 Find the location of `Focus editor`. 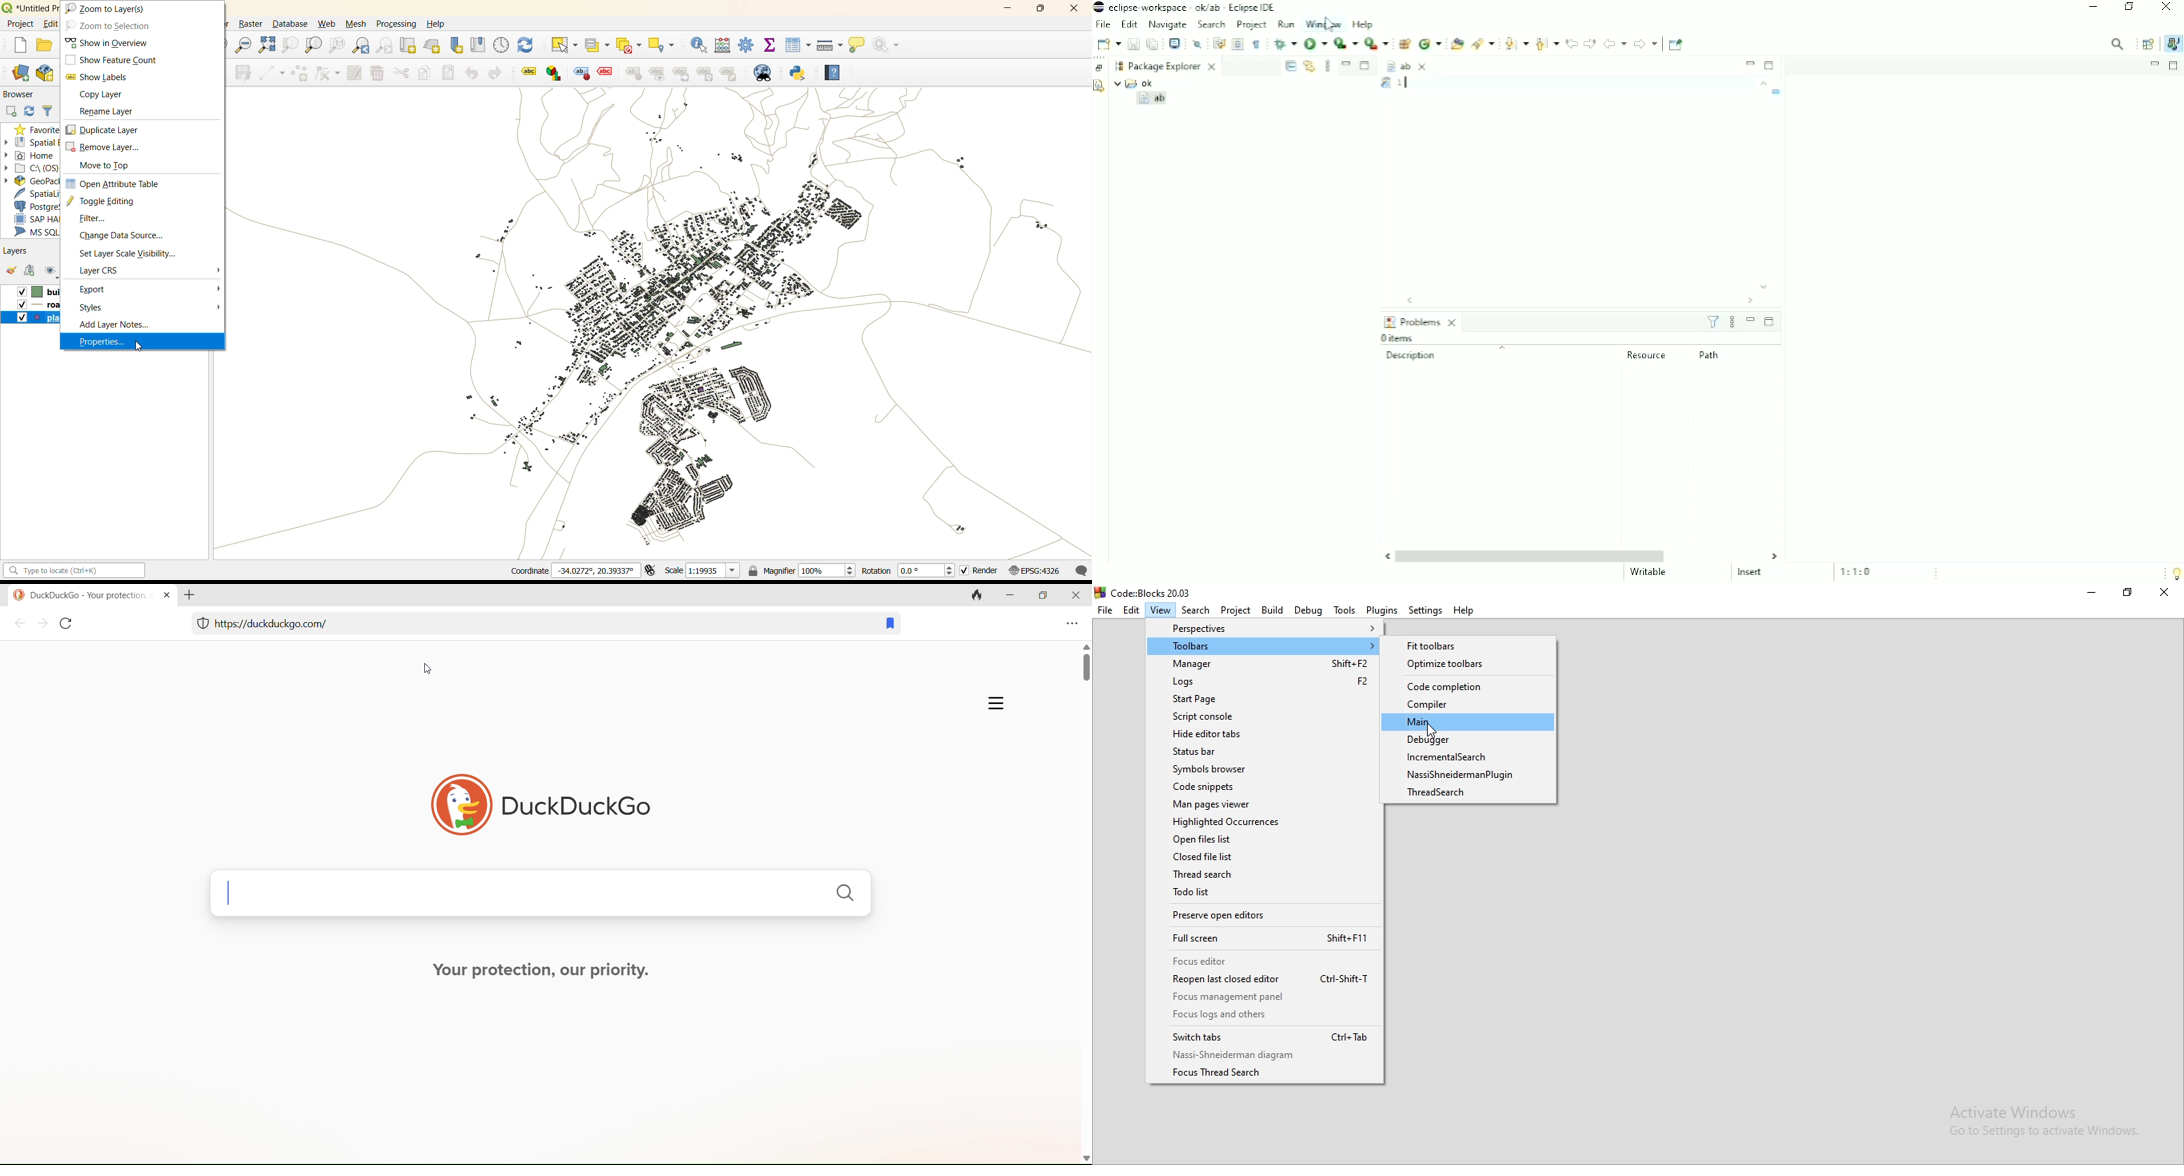

Focus editor is located at coordinates (1269, 964).